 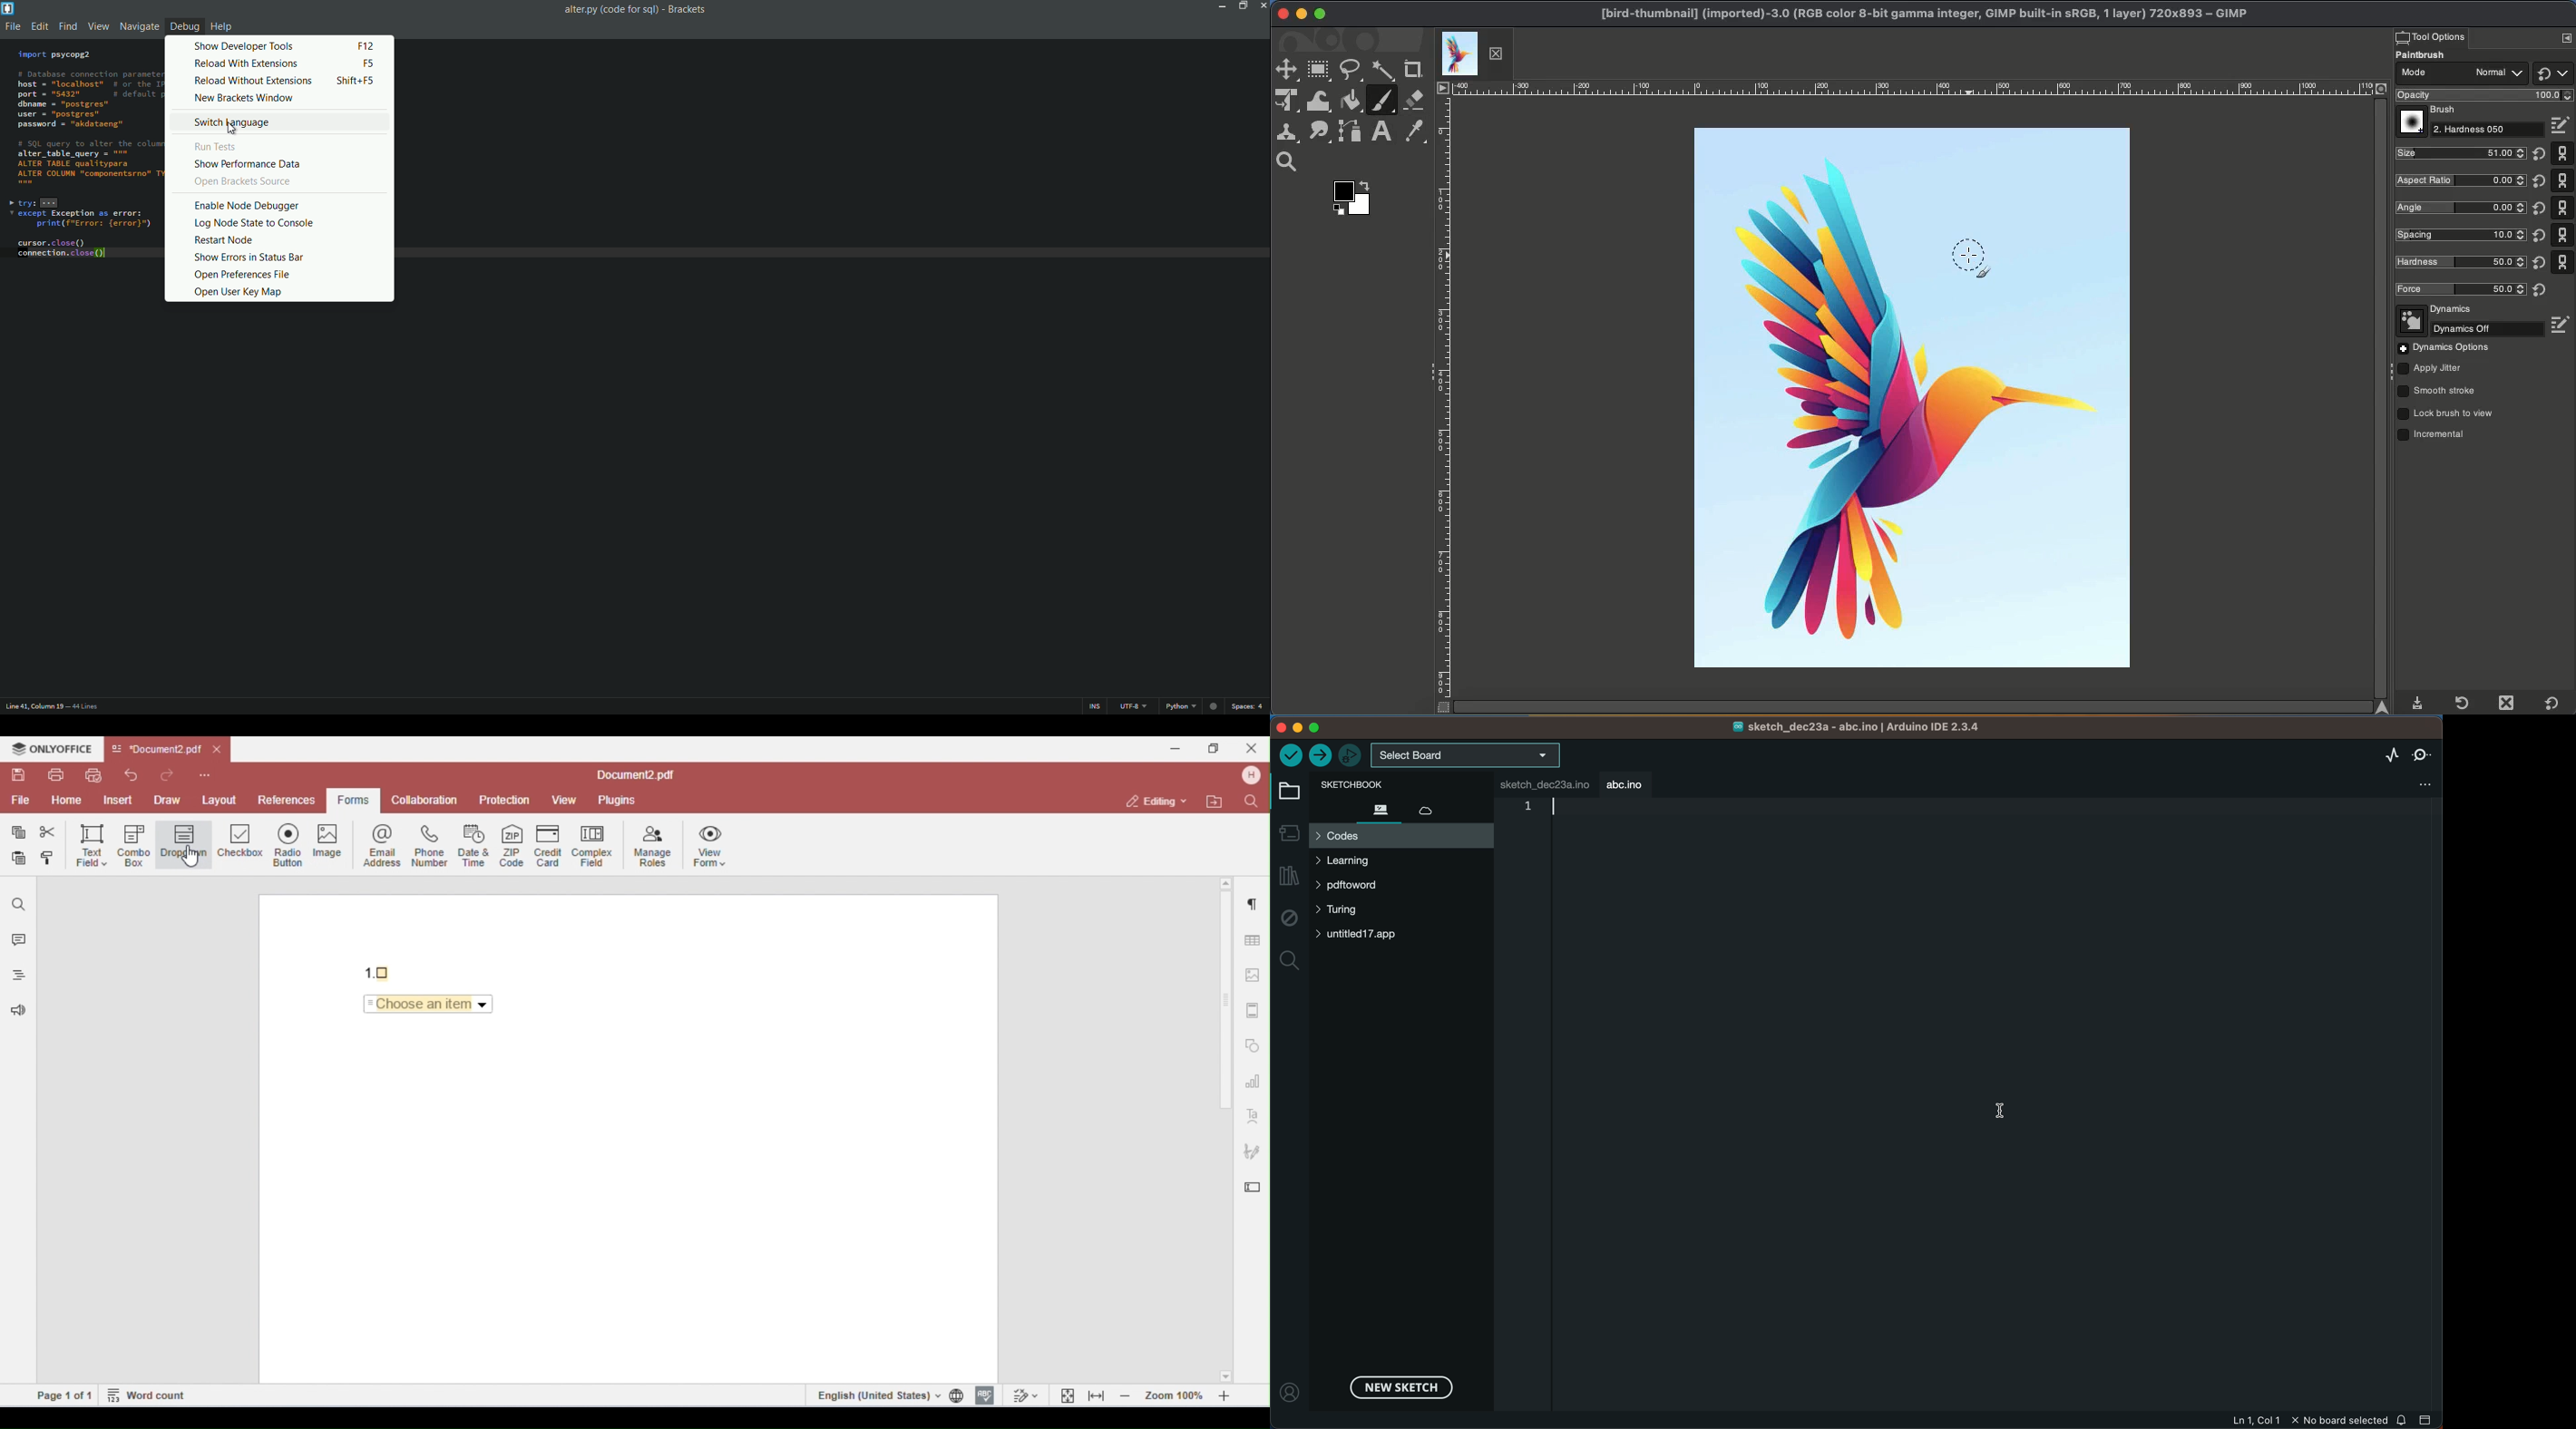 I want to click on New brackets window, so click(x=248, y=97).